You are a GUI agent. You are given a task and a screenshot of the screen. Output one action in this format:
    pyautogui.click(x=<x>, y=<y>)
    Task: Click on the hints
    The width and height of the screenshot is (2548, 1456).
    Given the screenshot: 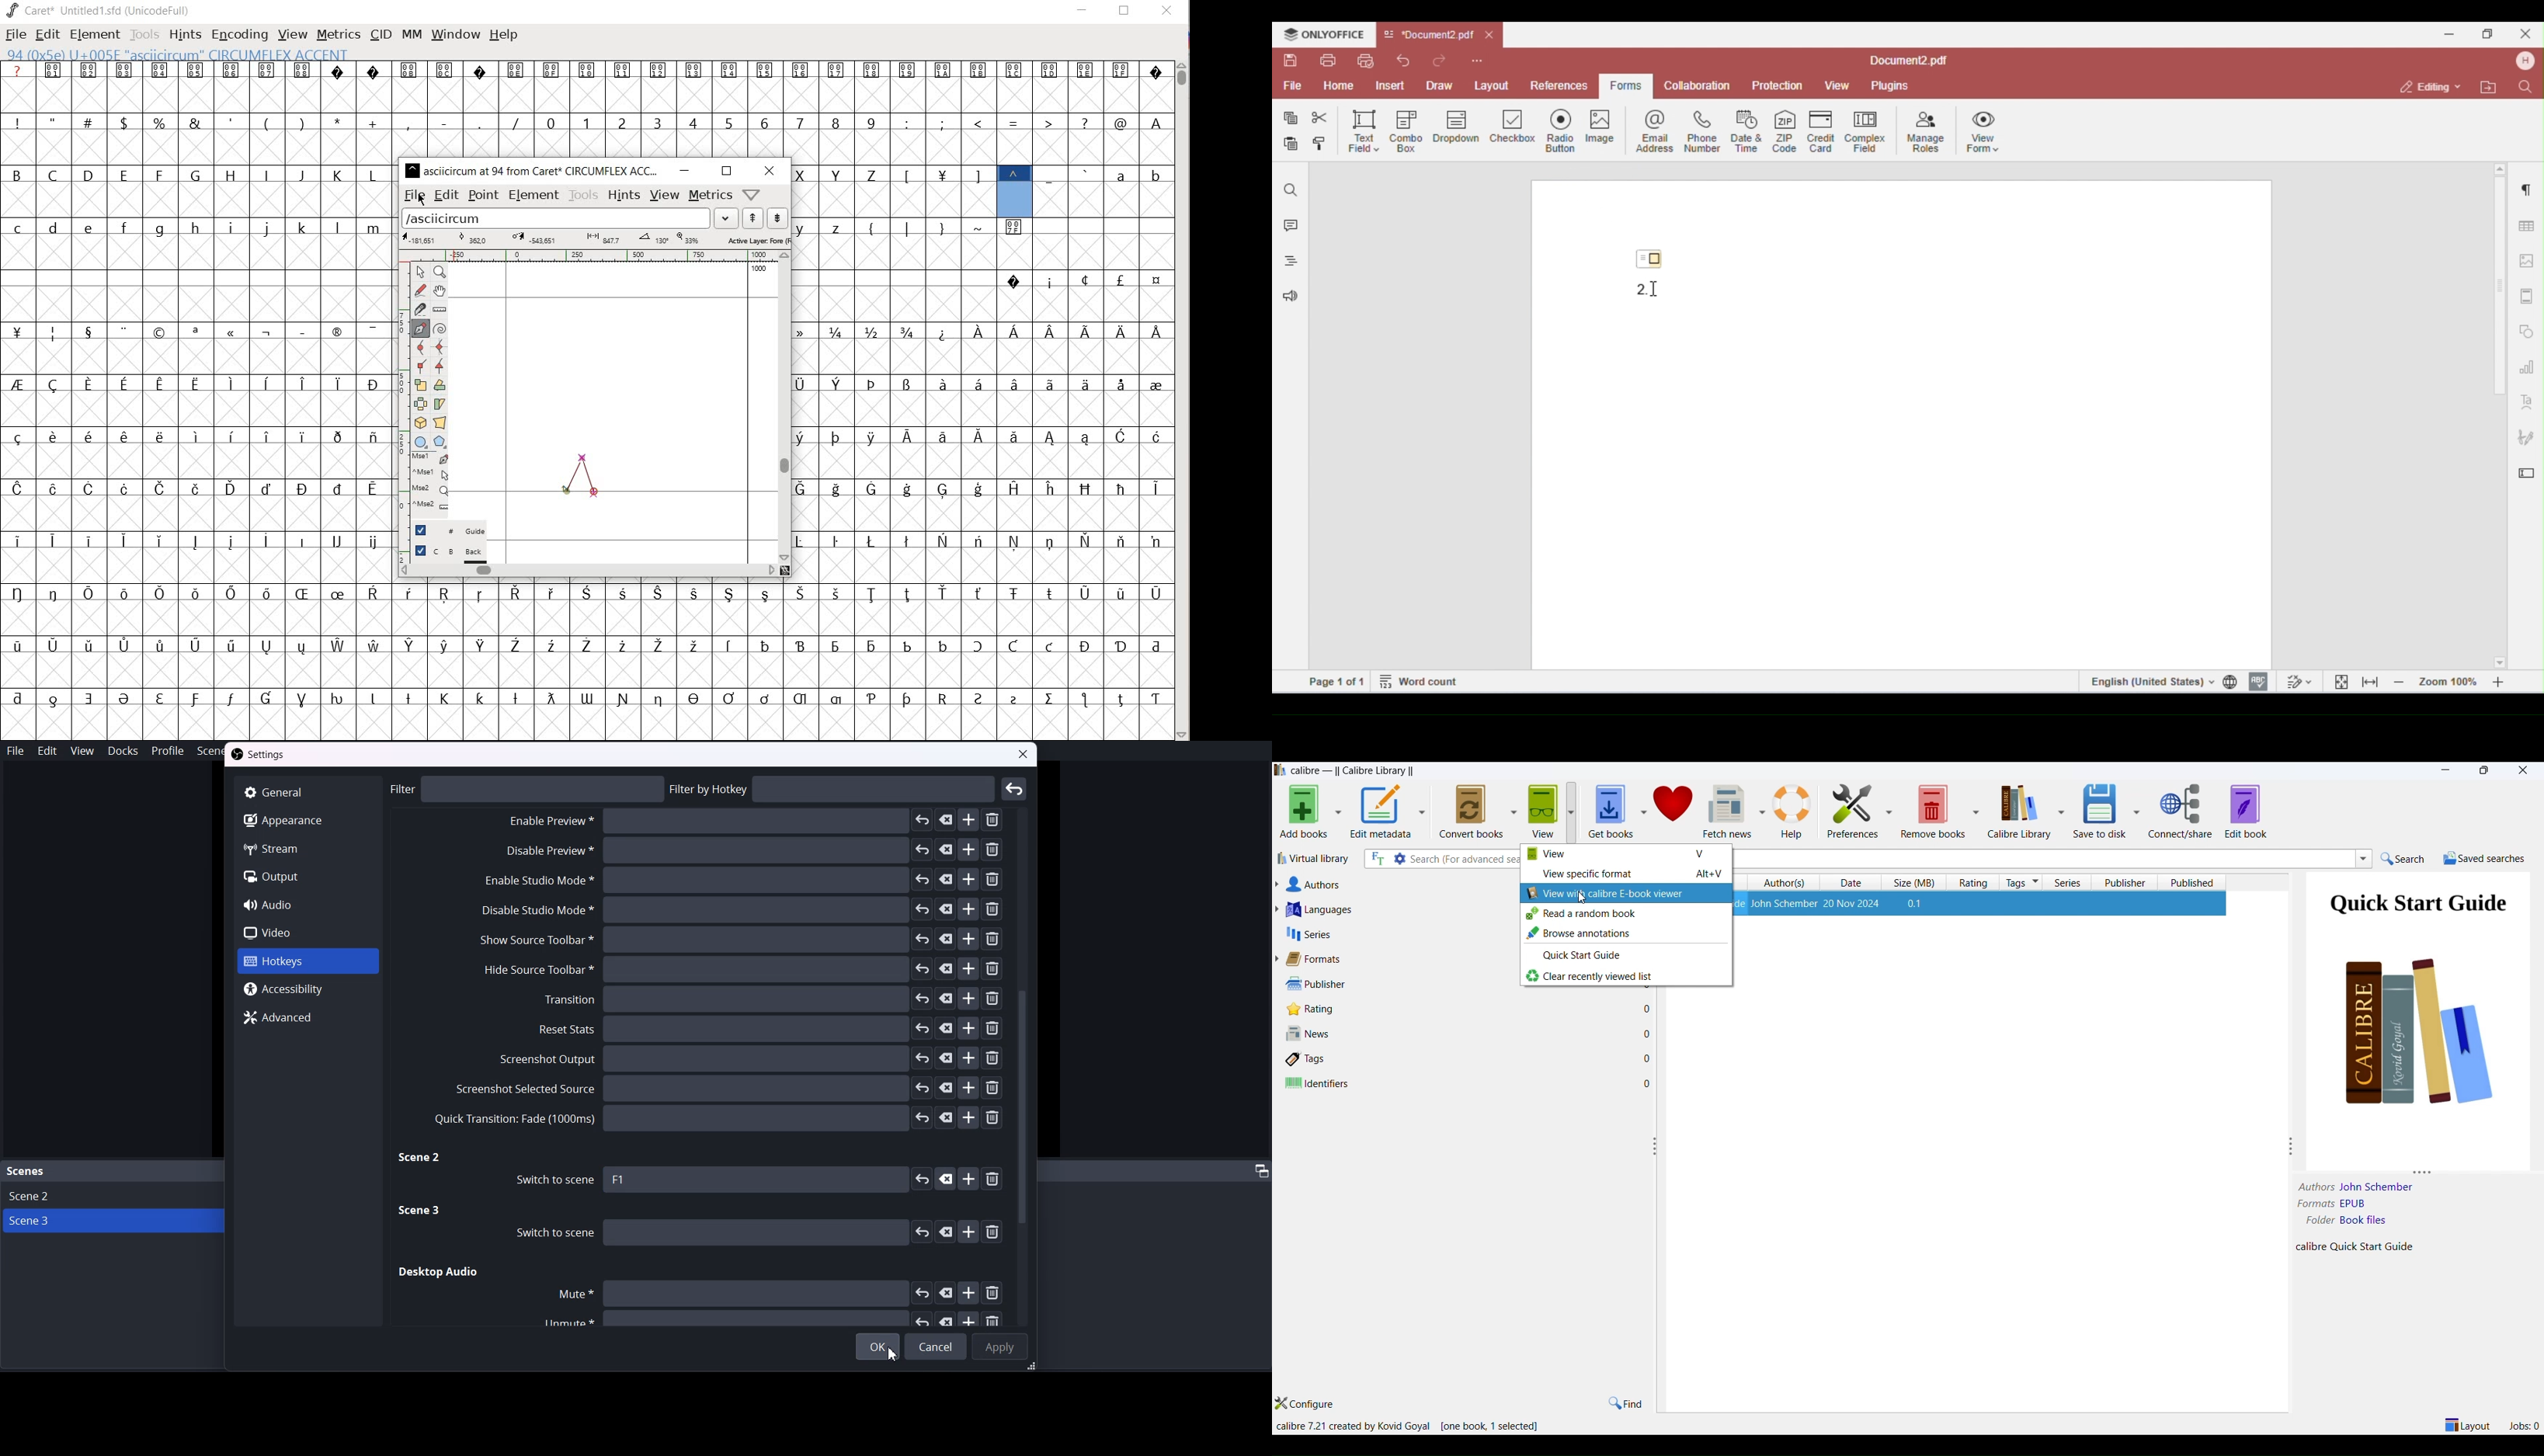 What is the action you would take?
    pyautogui.click(x=625, y=195)
    